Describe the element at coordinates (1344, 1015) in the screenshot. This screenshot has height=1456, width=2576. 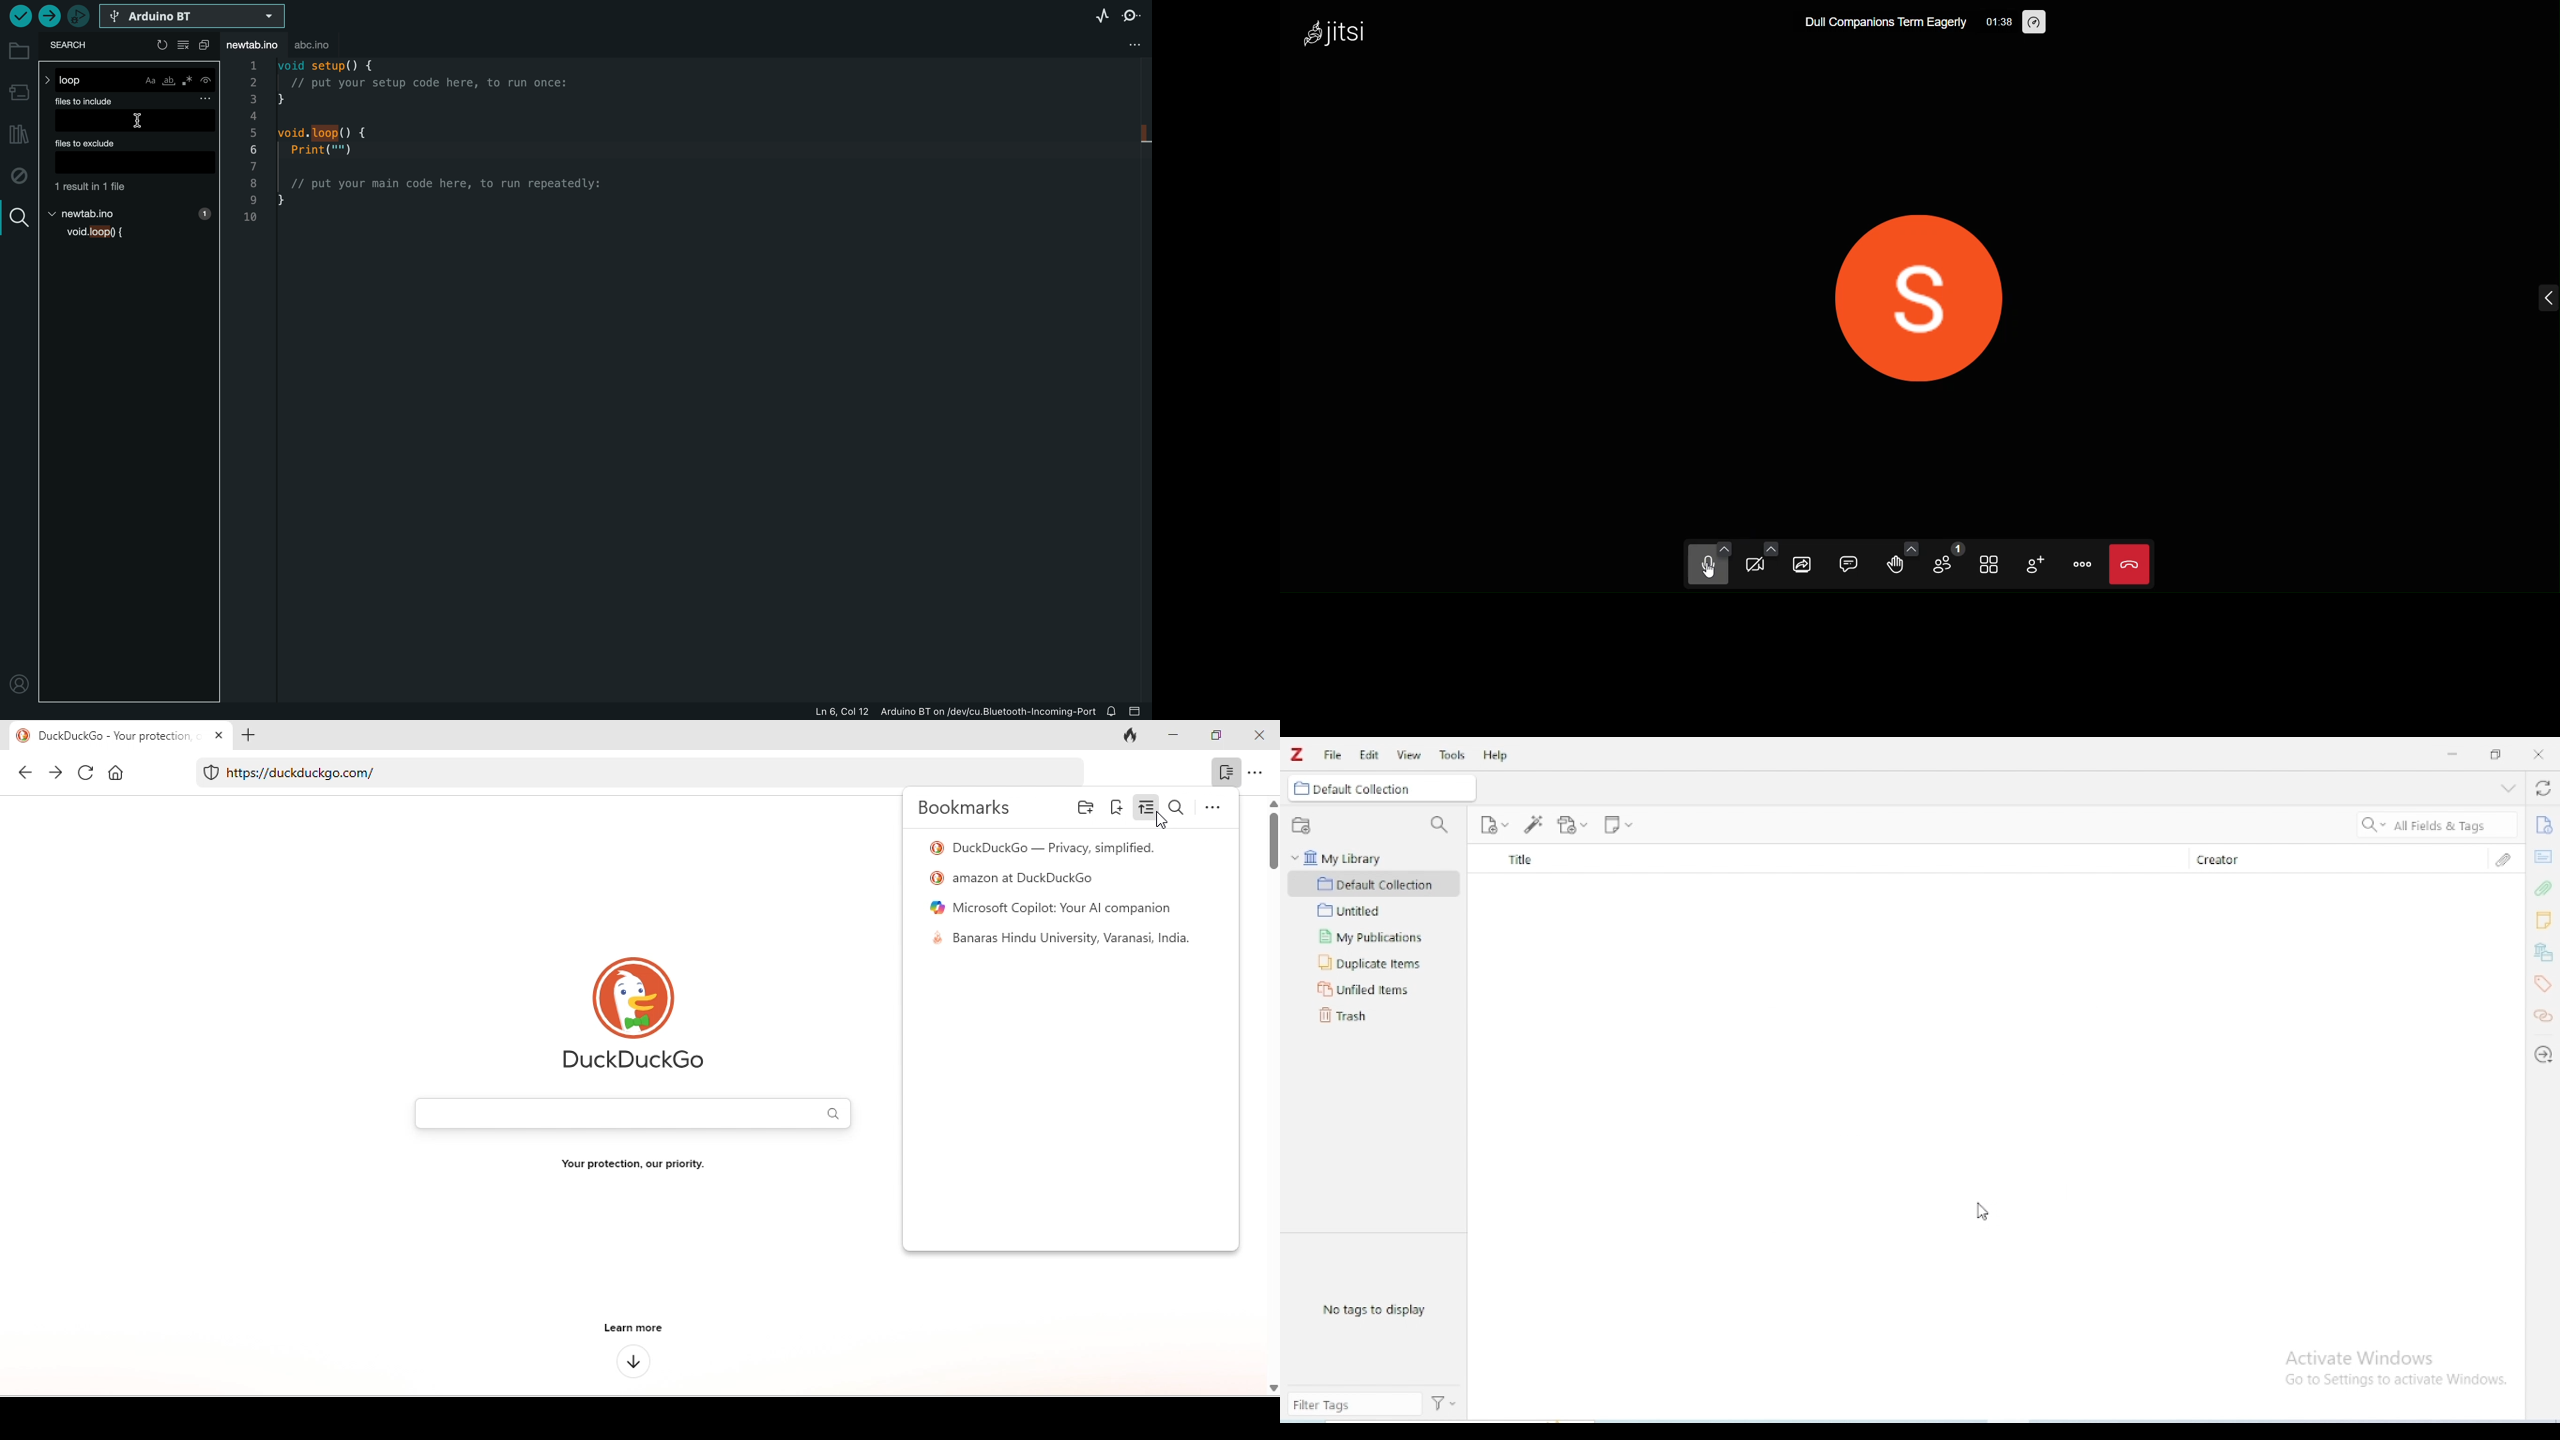
I see `trash` at that location.